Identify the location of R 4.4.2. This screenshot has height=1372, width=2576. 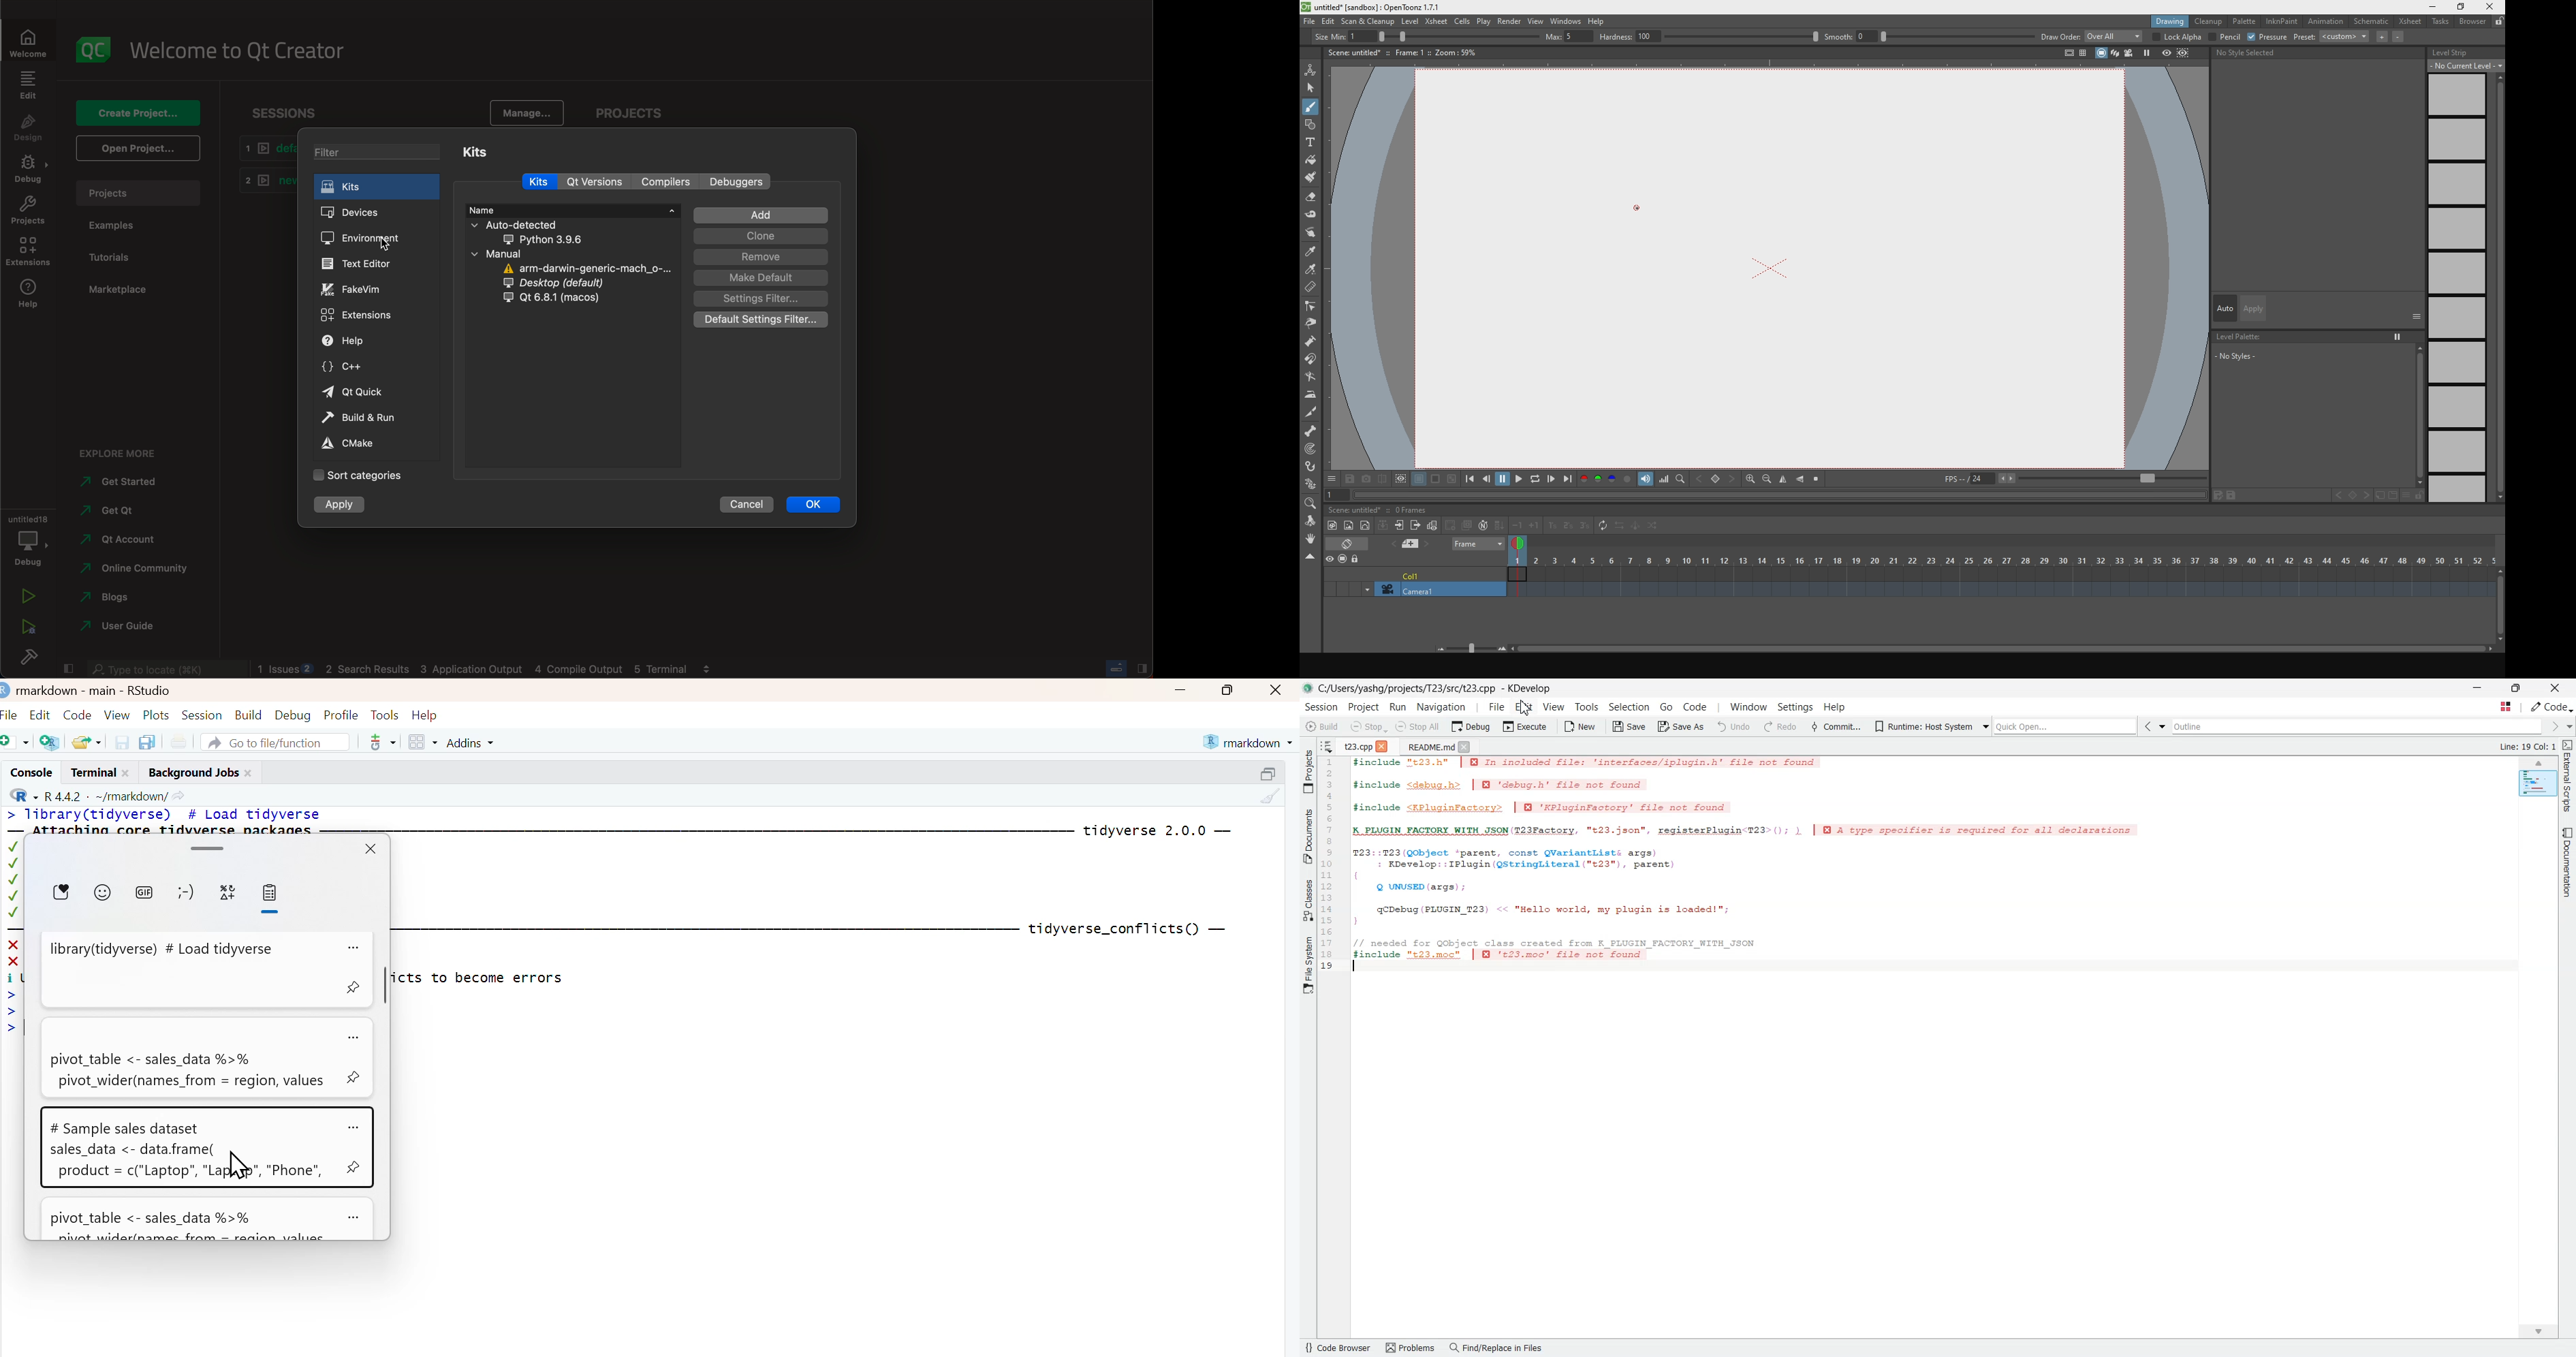
(63, 795).